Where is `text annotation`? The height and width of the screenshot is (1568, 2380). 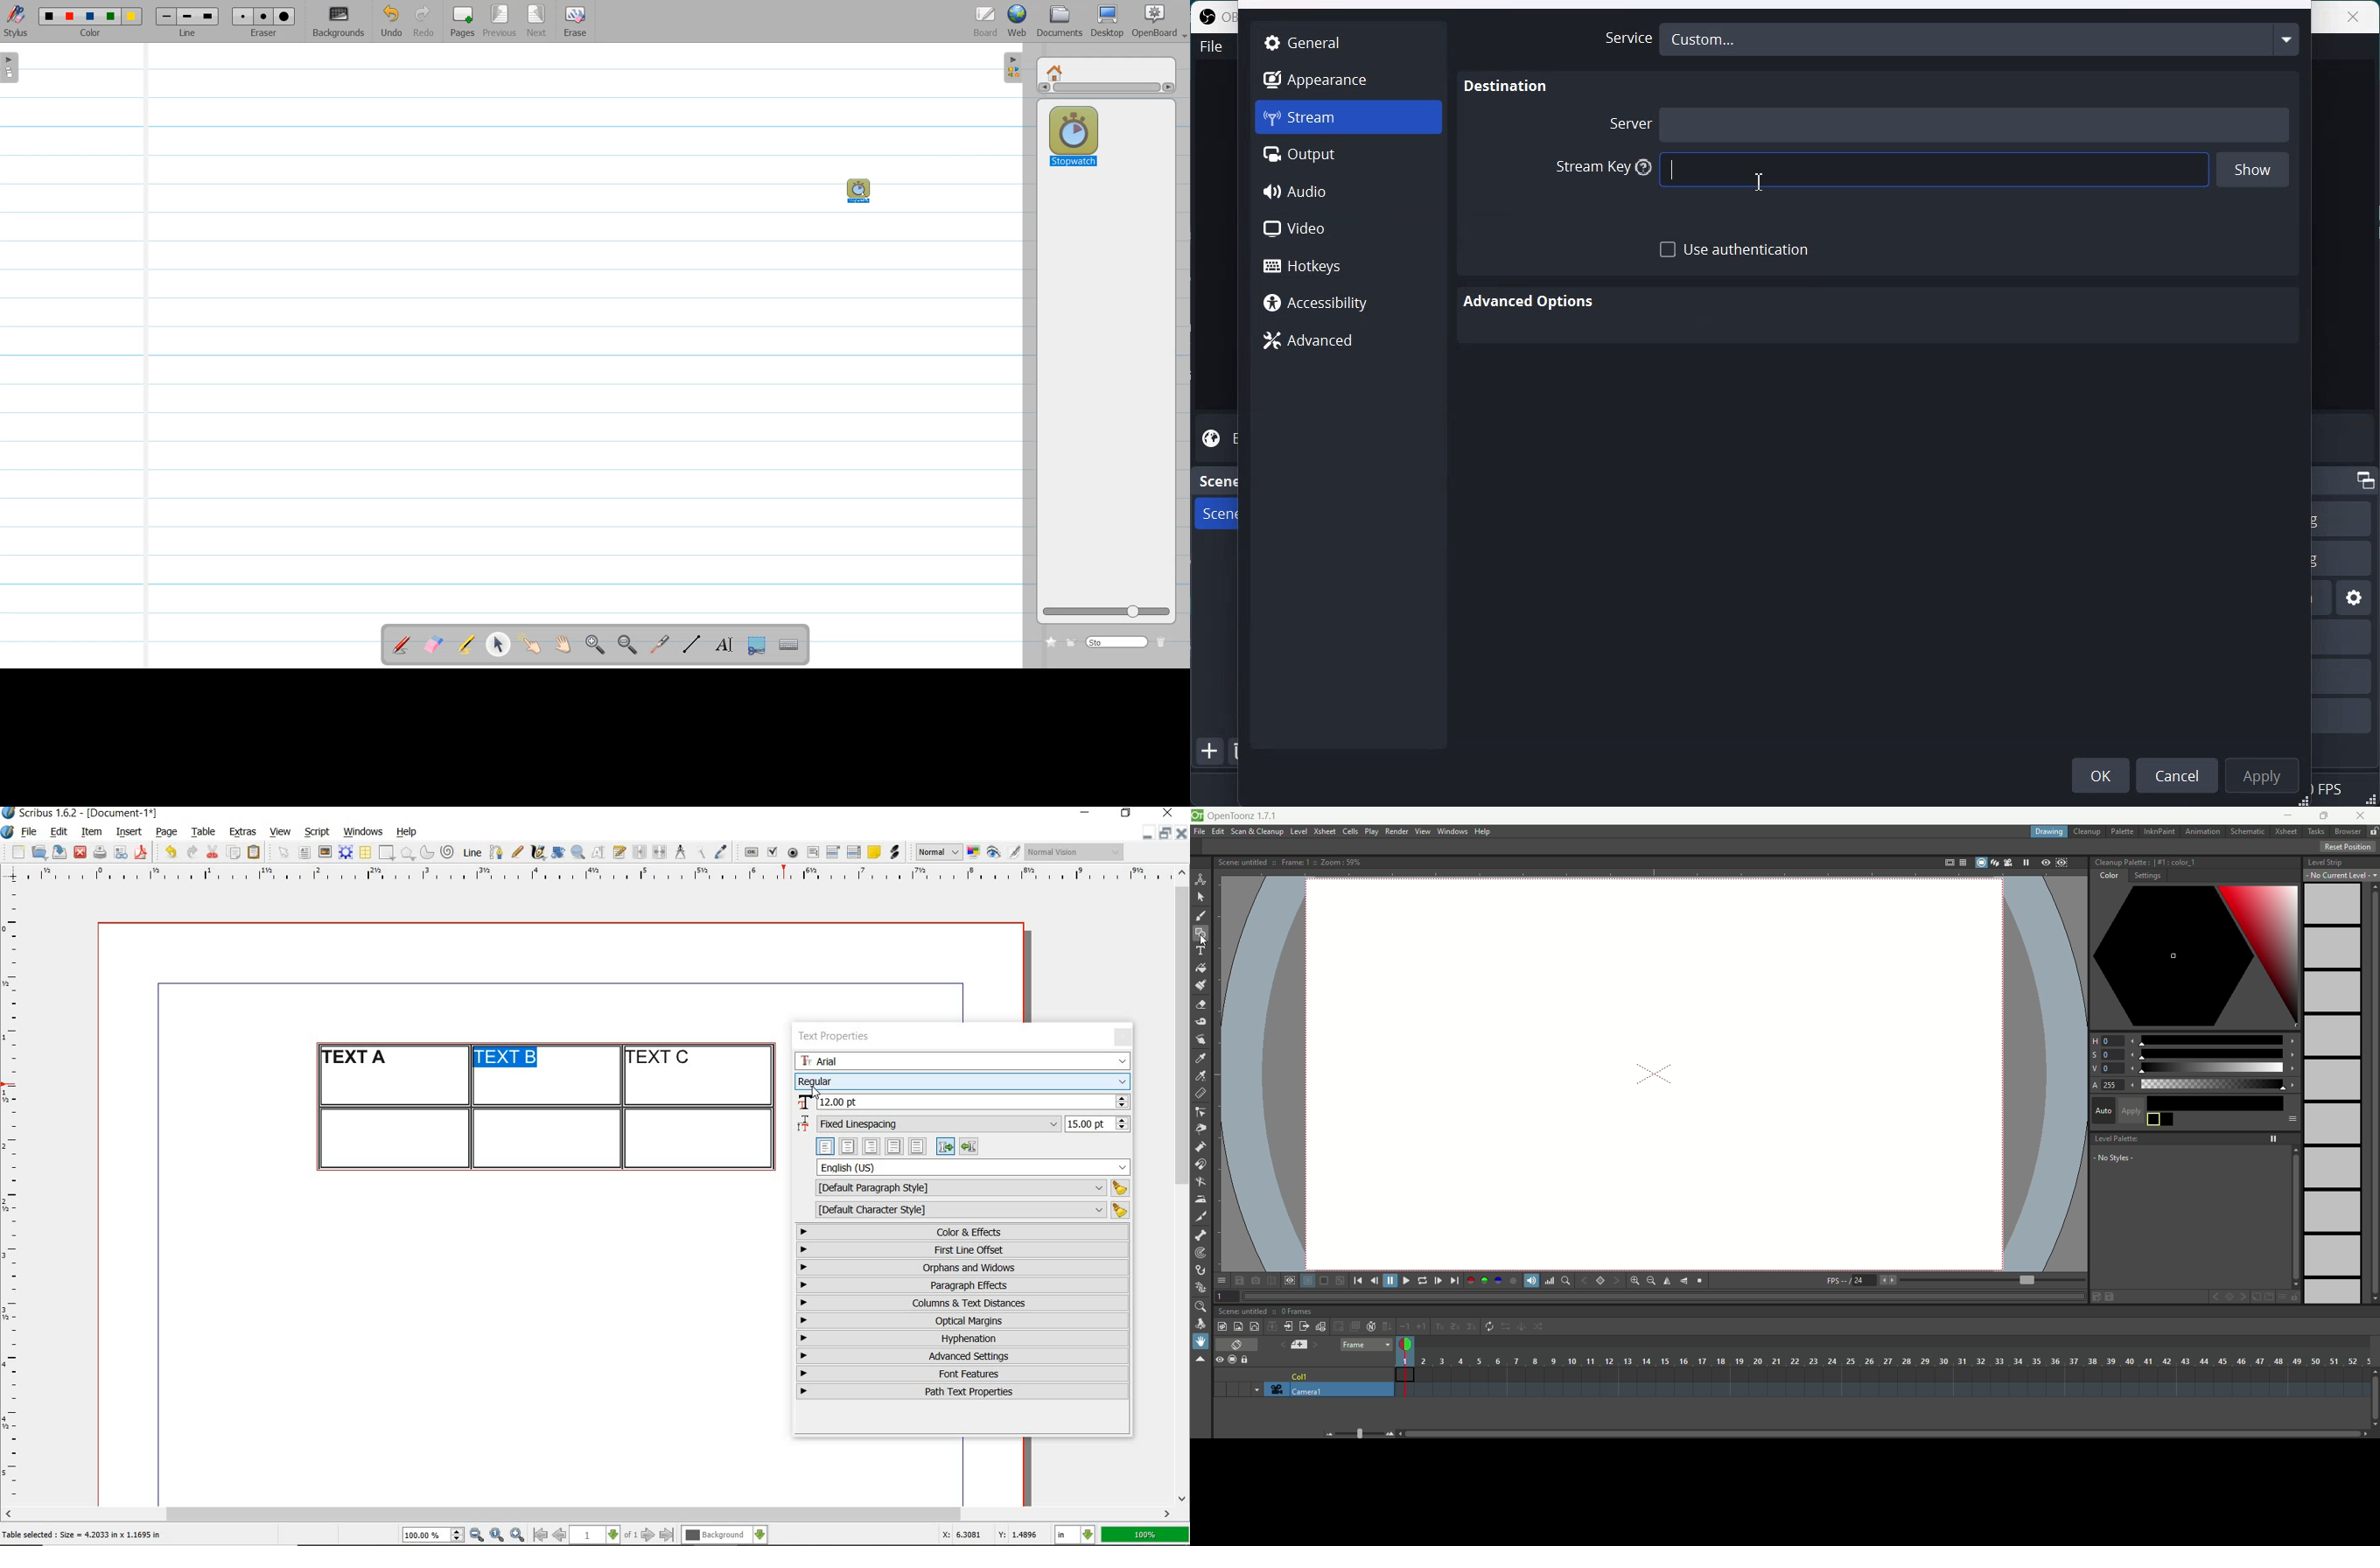 text annotation is located at coordinates (873, 853).